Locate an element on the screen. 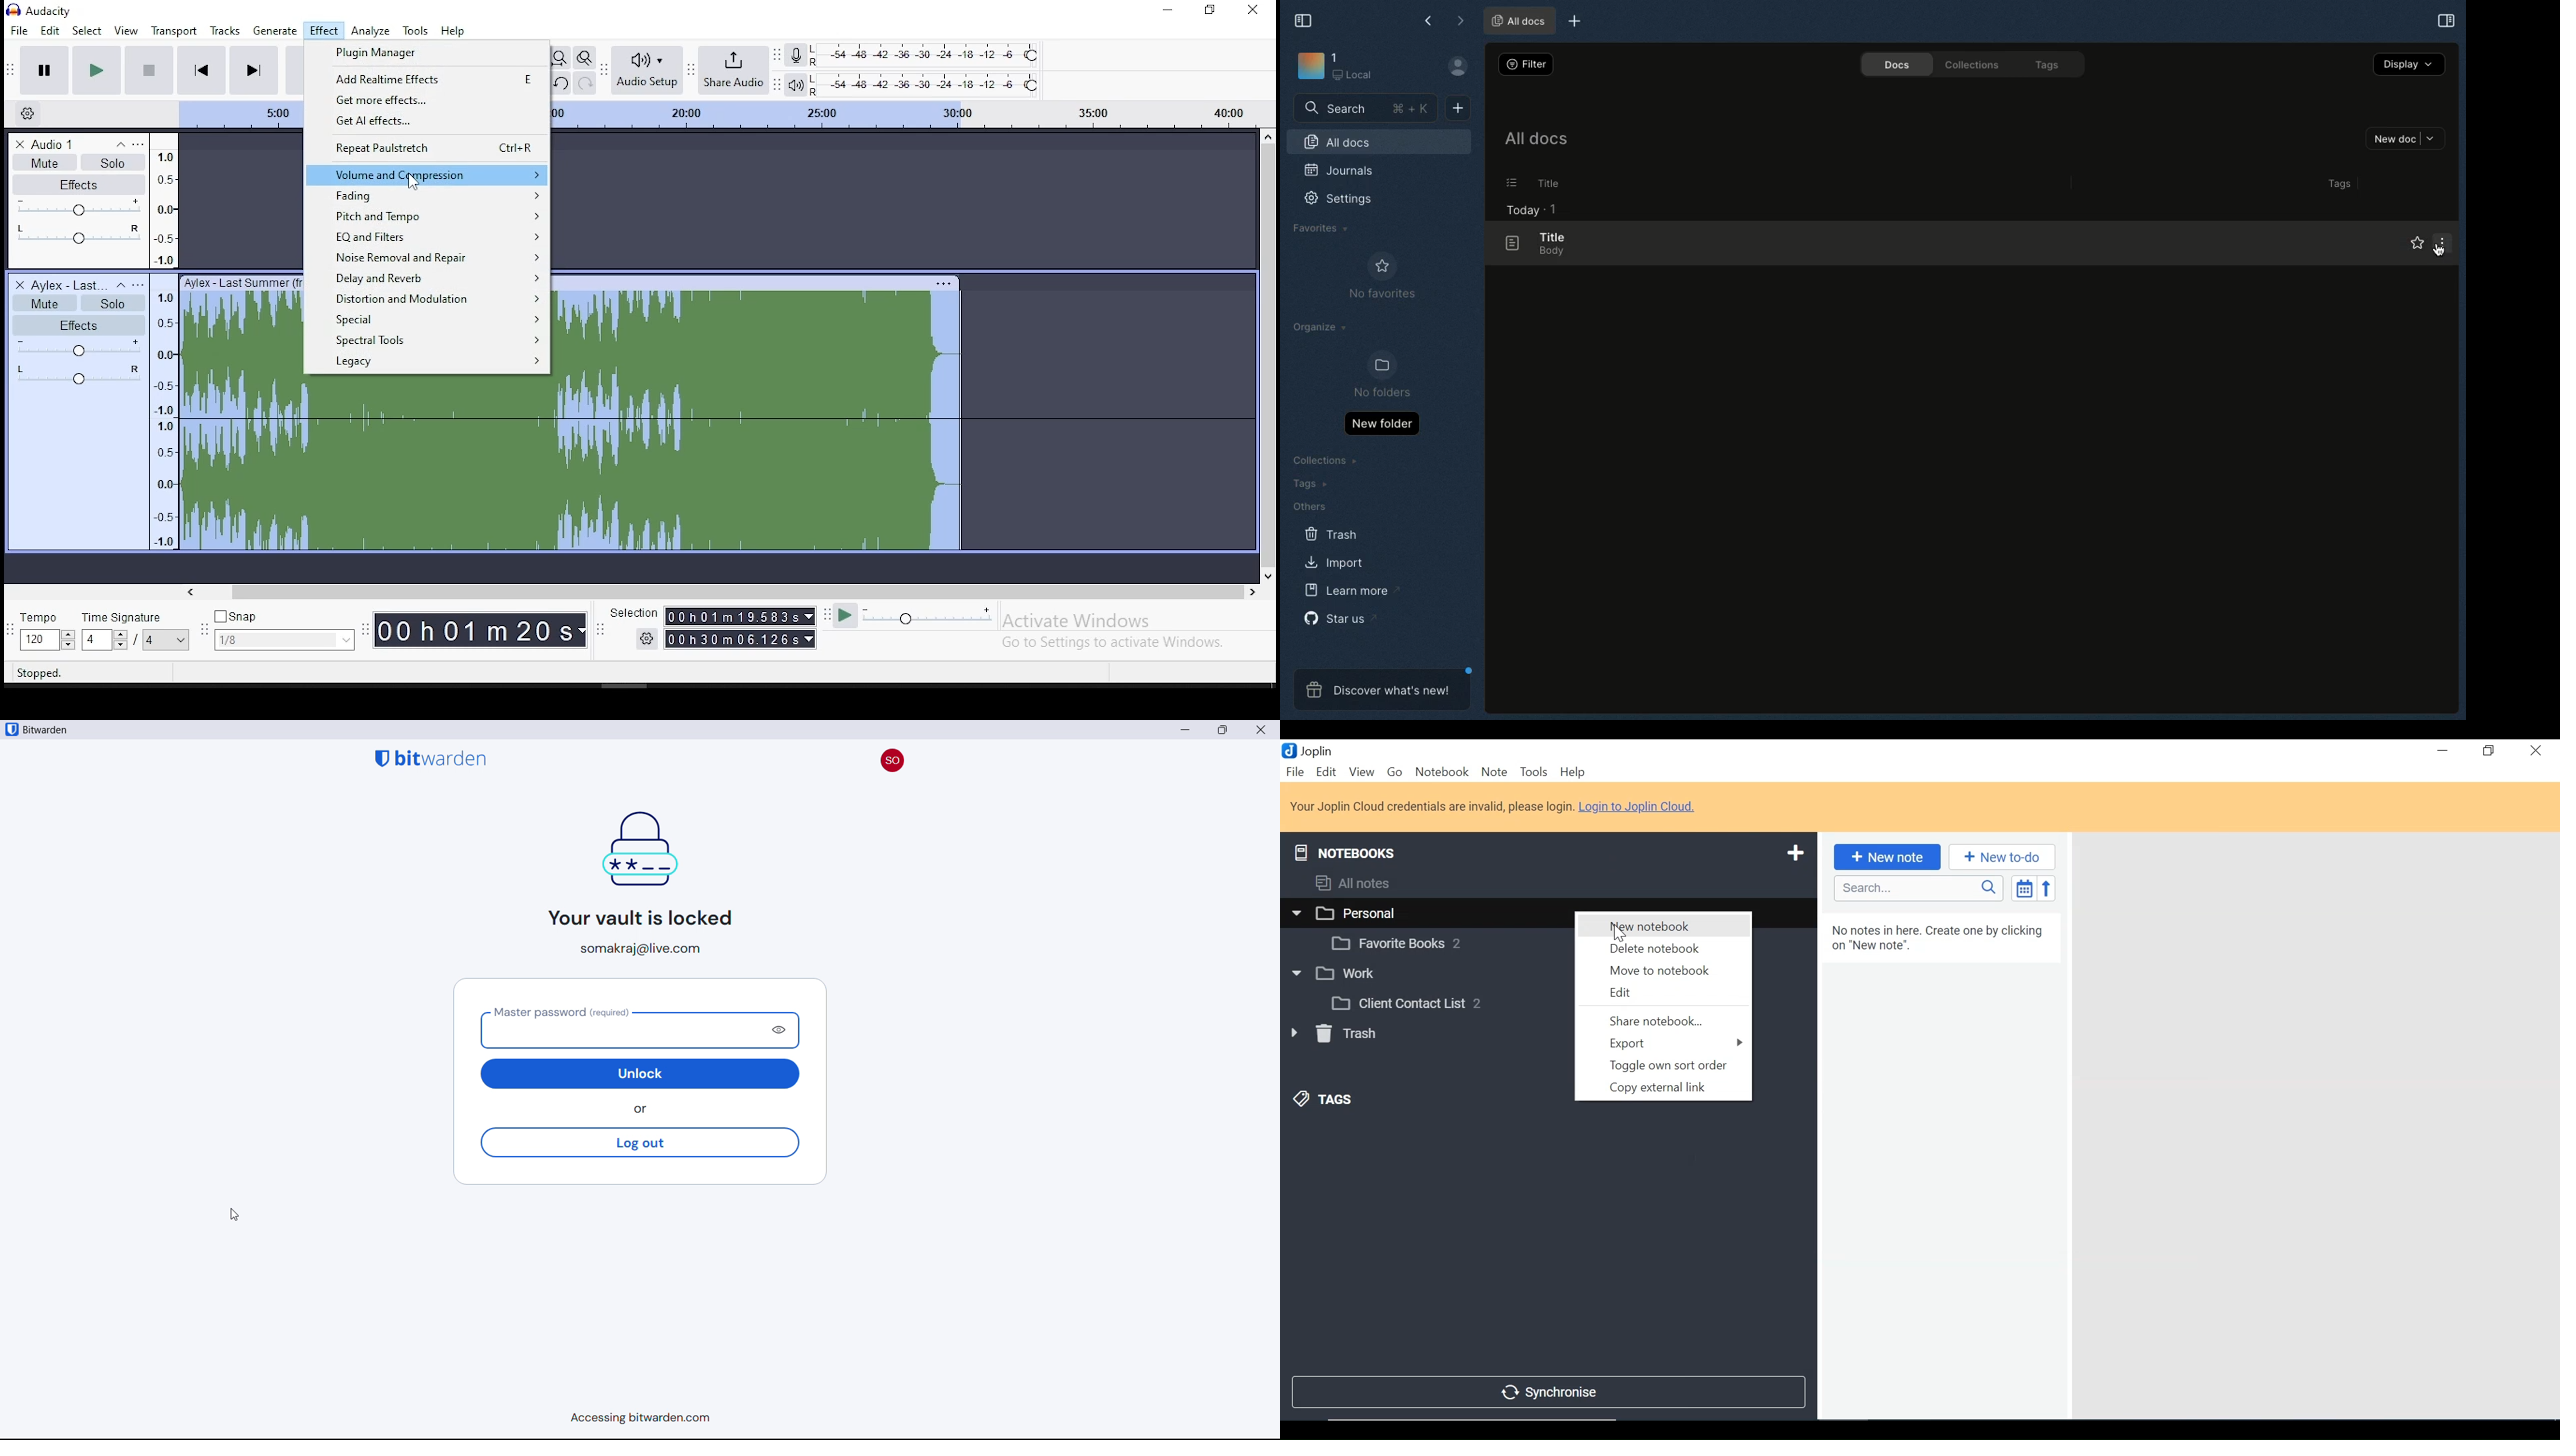 The image size is (2576, 1456). Tags is located at coordinates (2050, 66).